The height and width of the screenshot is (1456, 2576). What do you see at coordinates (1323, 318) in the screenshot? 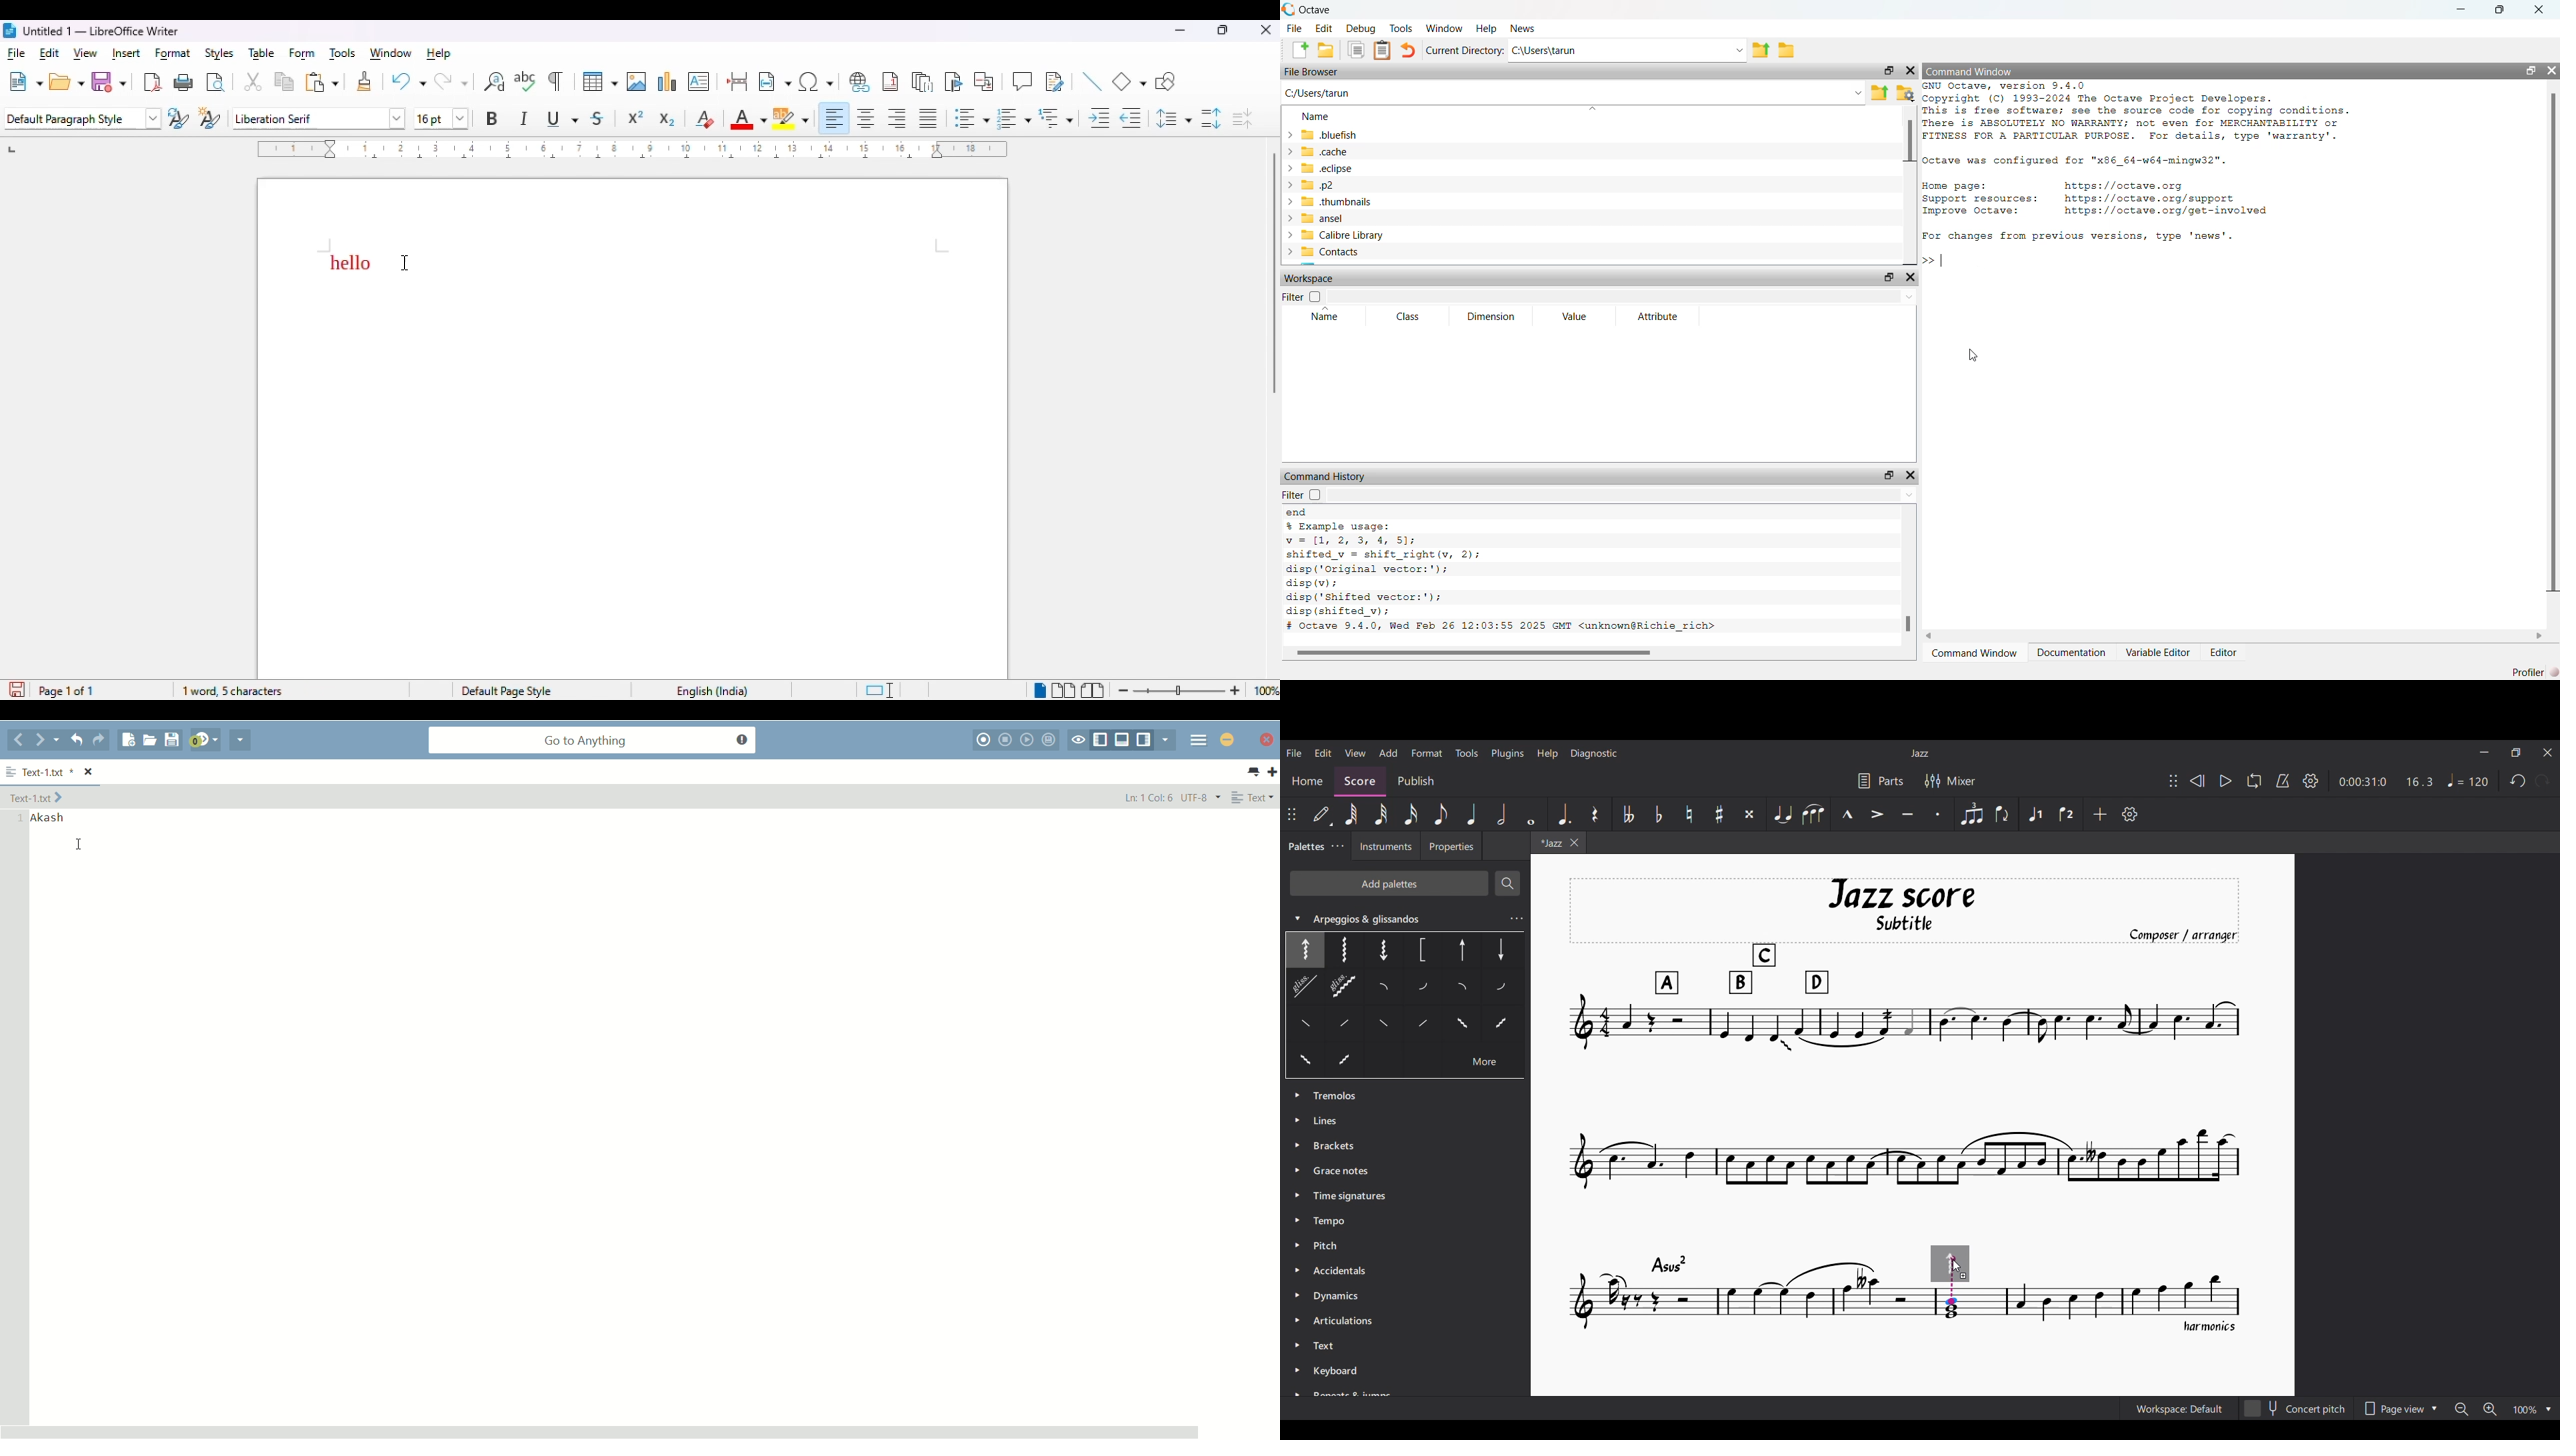
I see `name` at bounding box center [1323, 318].